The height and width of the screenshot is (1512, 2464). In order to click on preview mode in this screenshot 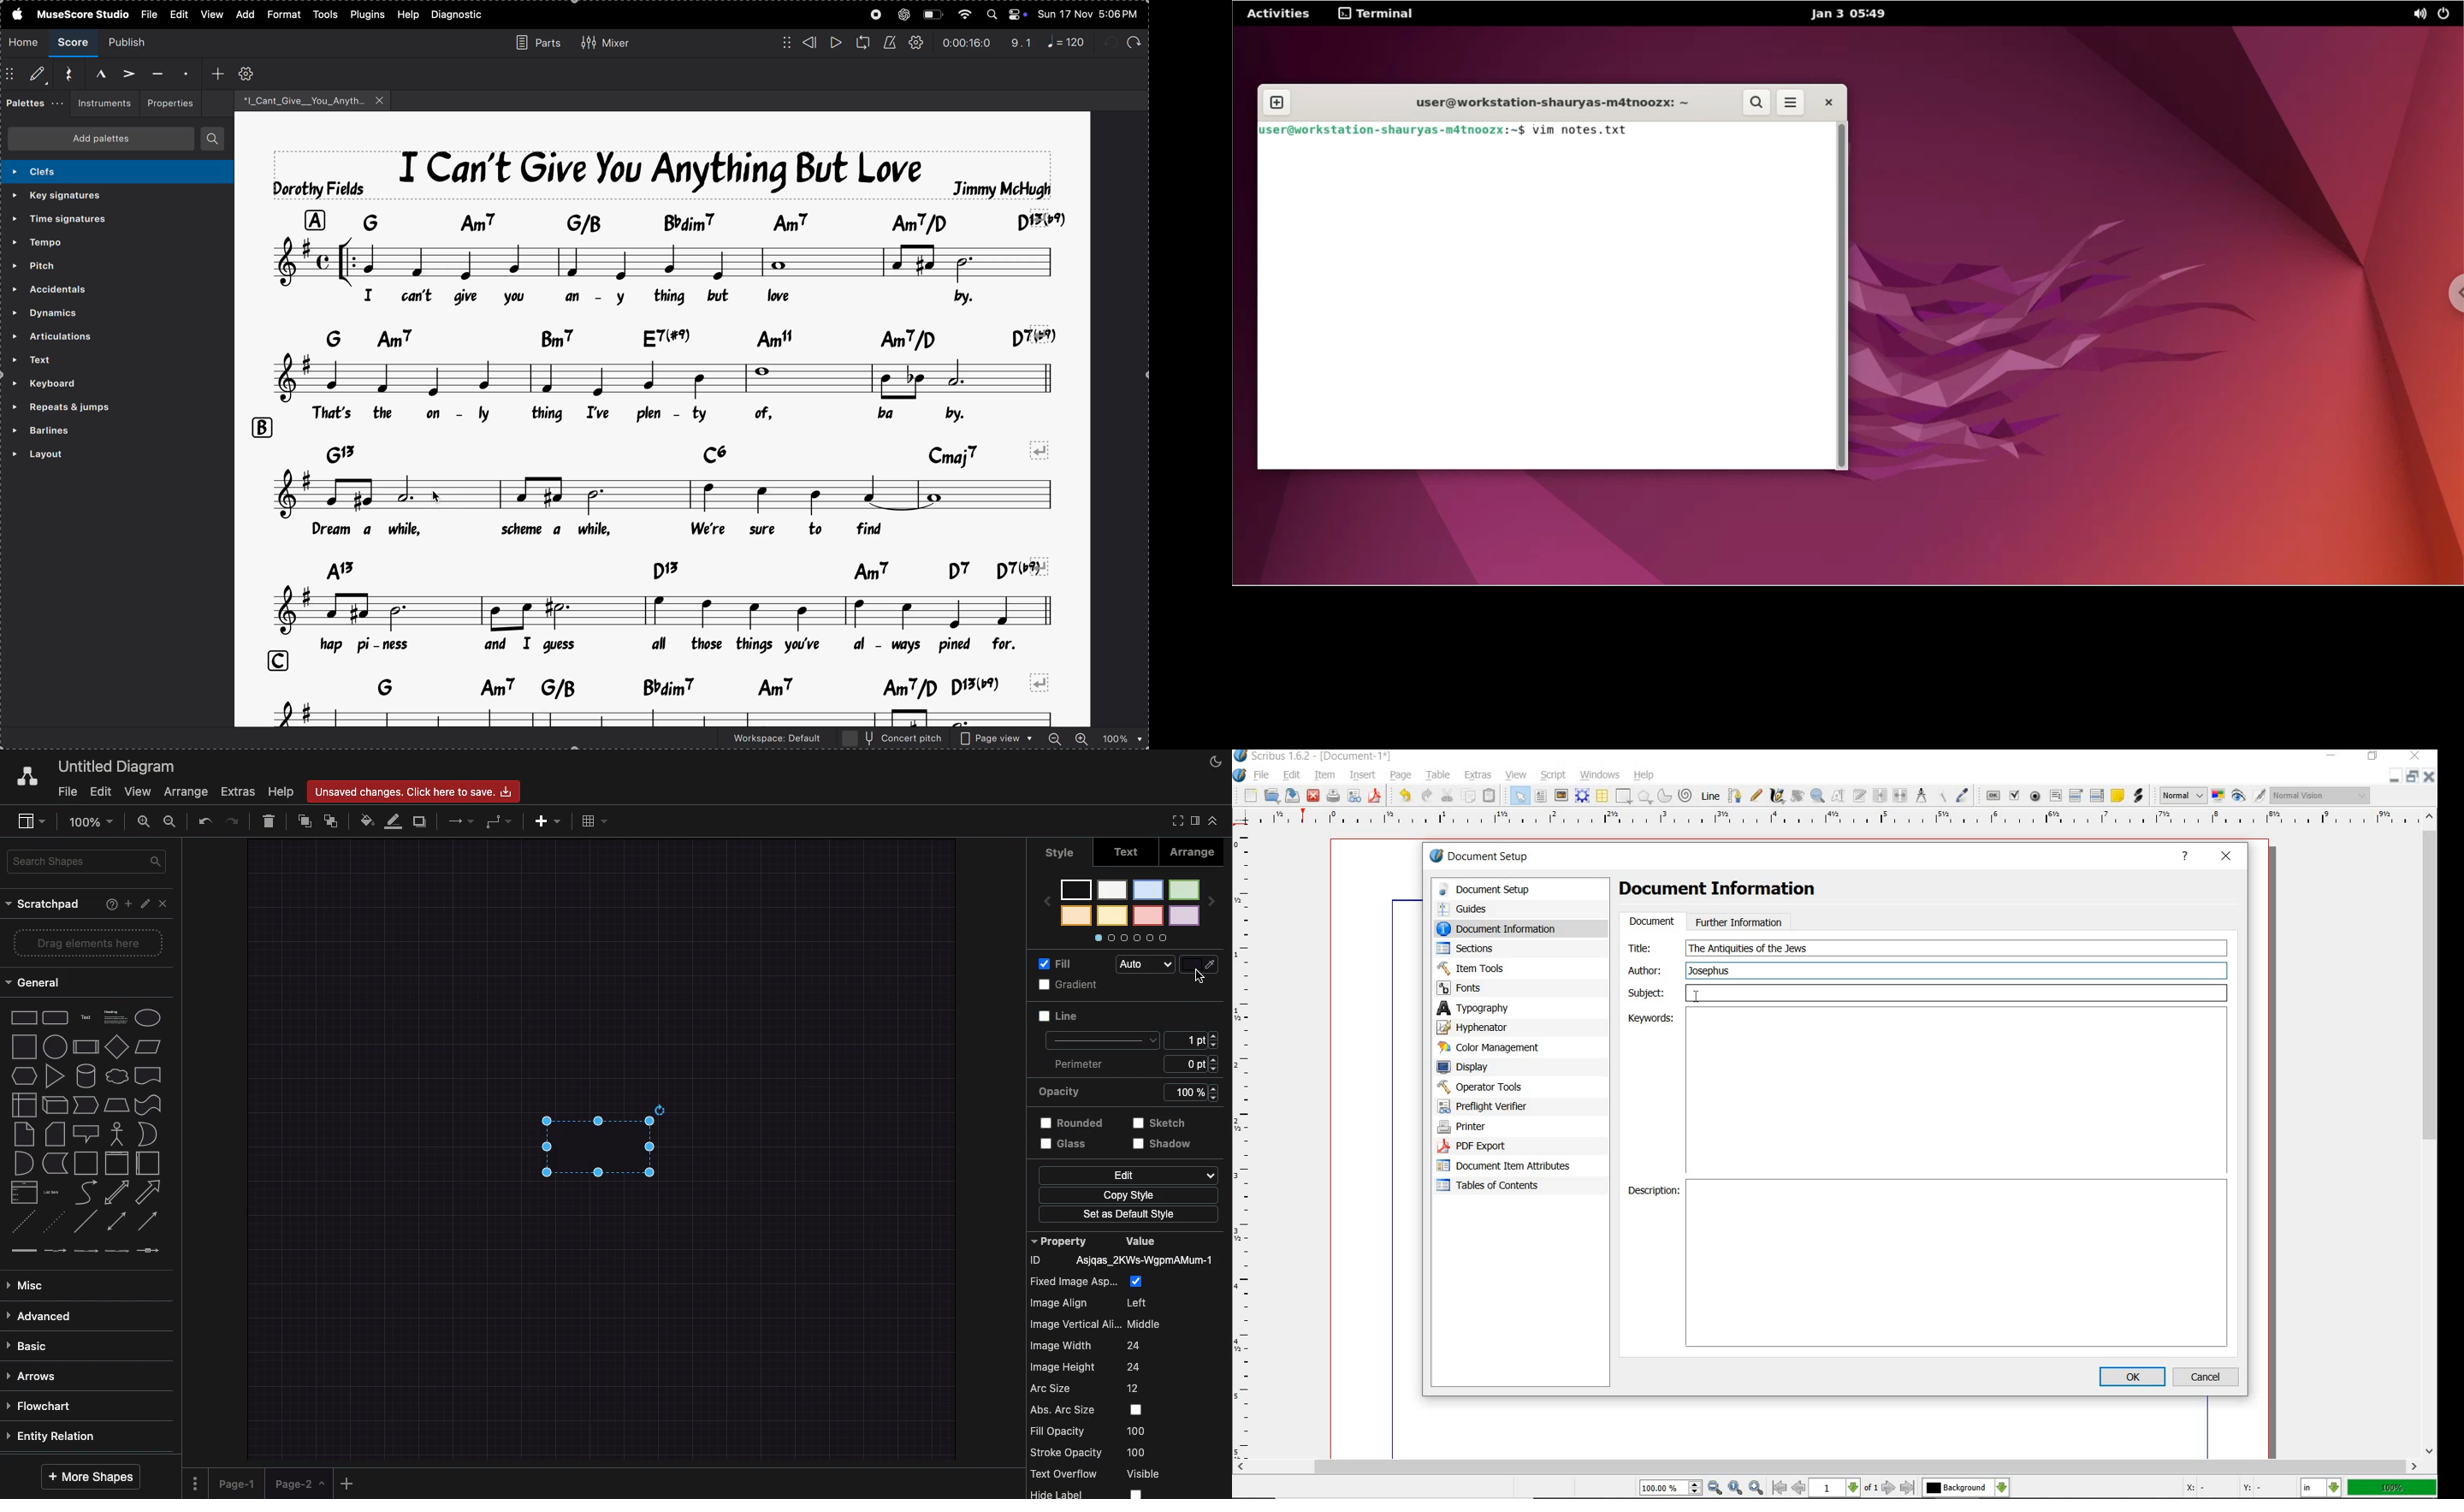, I will do `click(2250, 796)`.